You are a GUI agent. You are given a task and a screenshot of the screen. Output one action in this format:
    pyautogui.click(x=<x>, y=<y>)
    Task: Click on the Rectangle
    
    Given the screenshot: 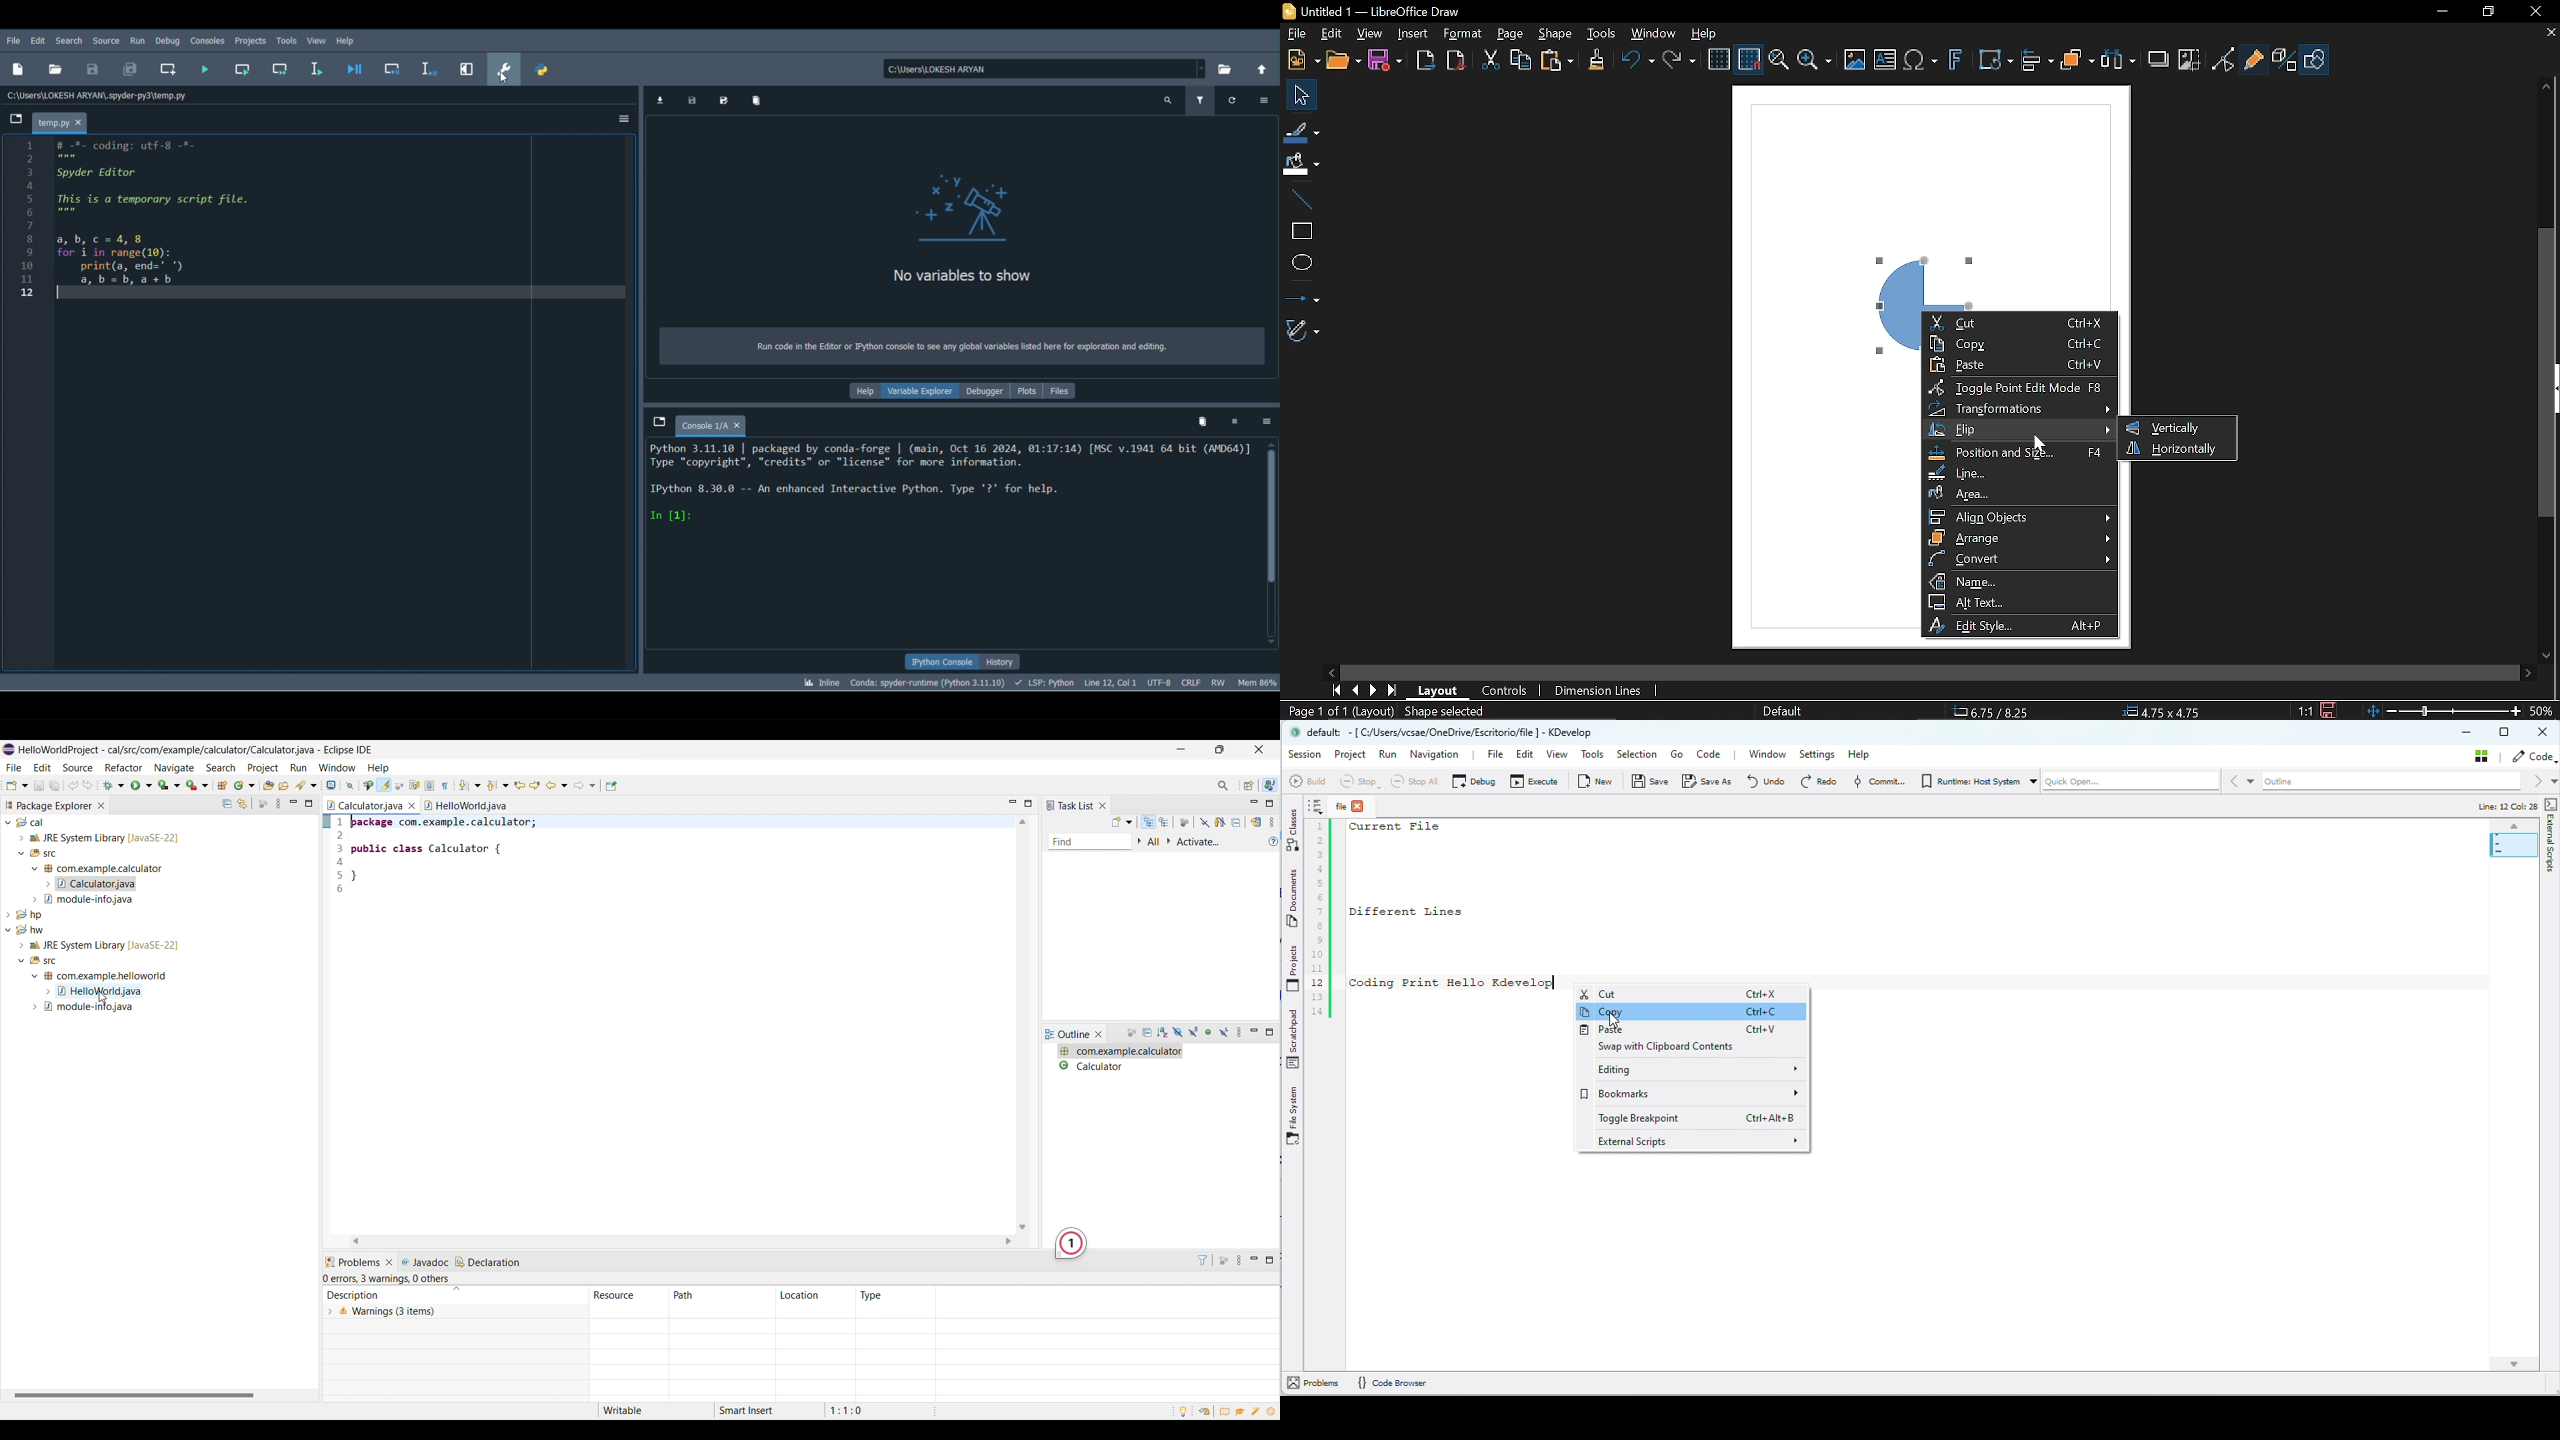 What is the action you would take?
    pyautogui.click(x=1299, y=229)
    